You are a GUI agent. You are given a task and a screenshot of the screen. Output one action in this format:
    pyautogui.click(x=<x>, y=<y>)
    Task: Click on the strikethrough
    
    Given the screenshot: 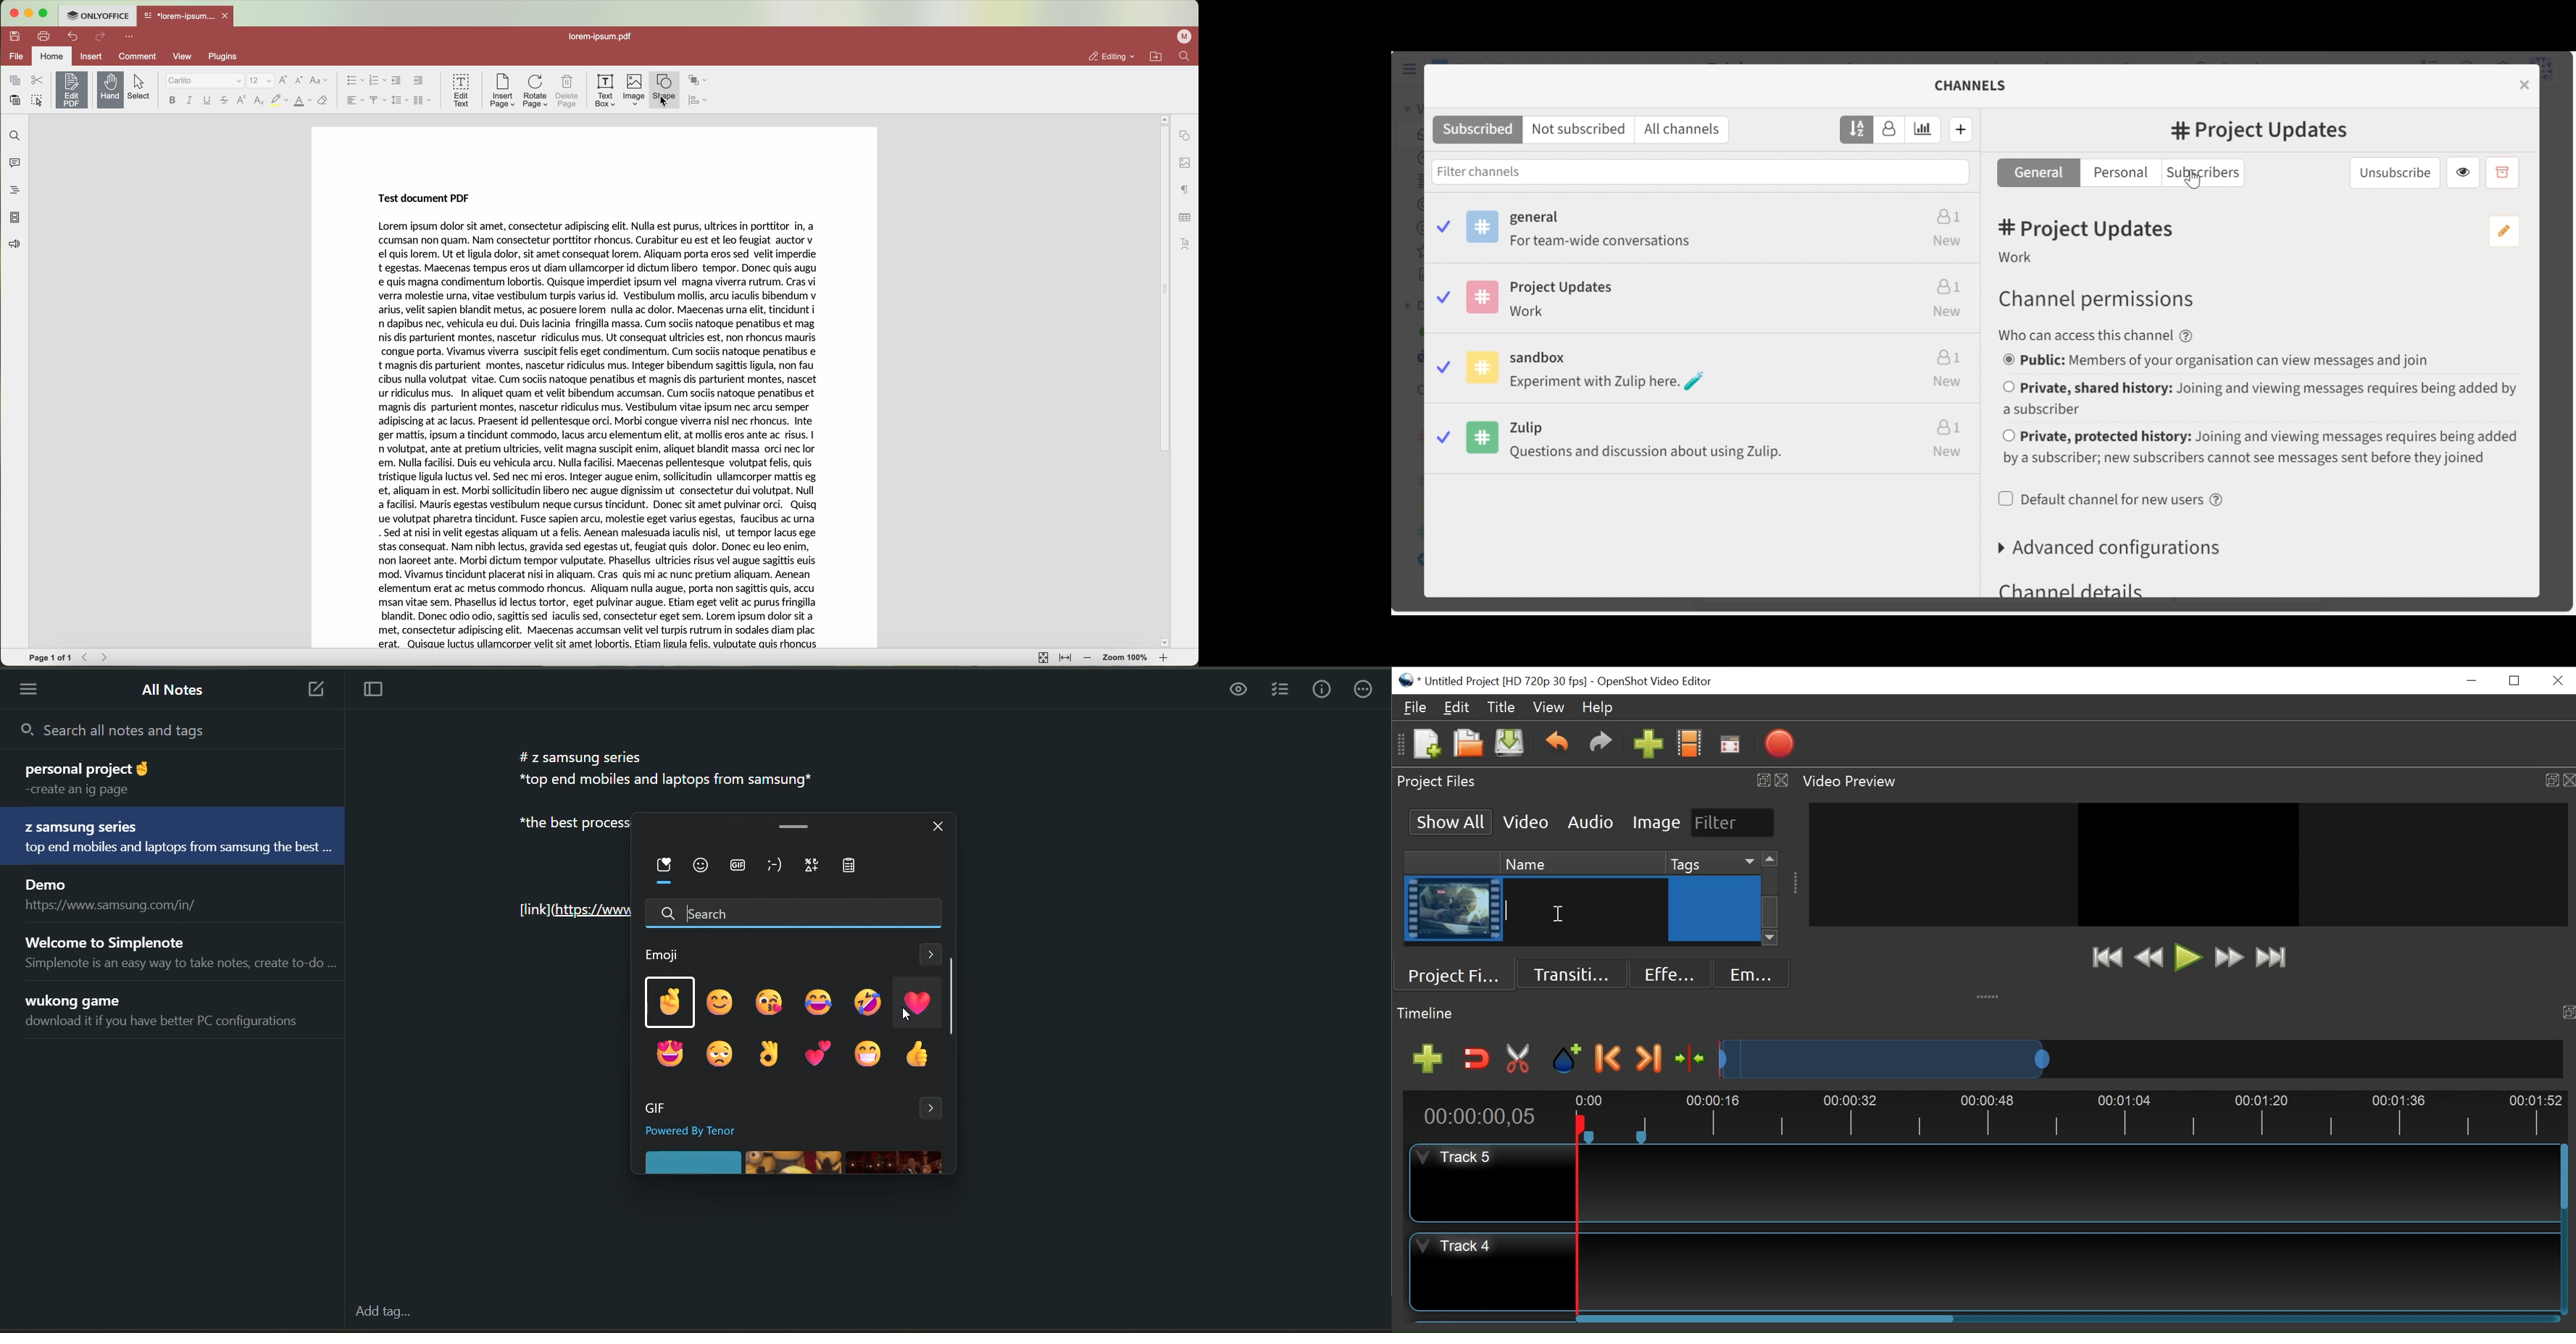 What is the action you would take?
    pyautogui.click(x=224, y=101)
    